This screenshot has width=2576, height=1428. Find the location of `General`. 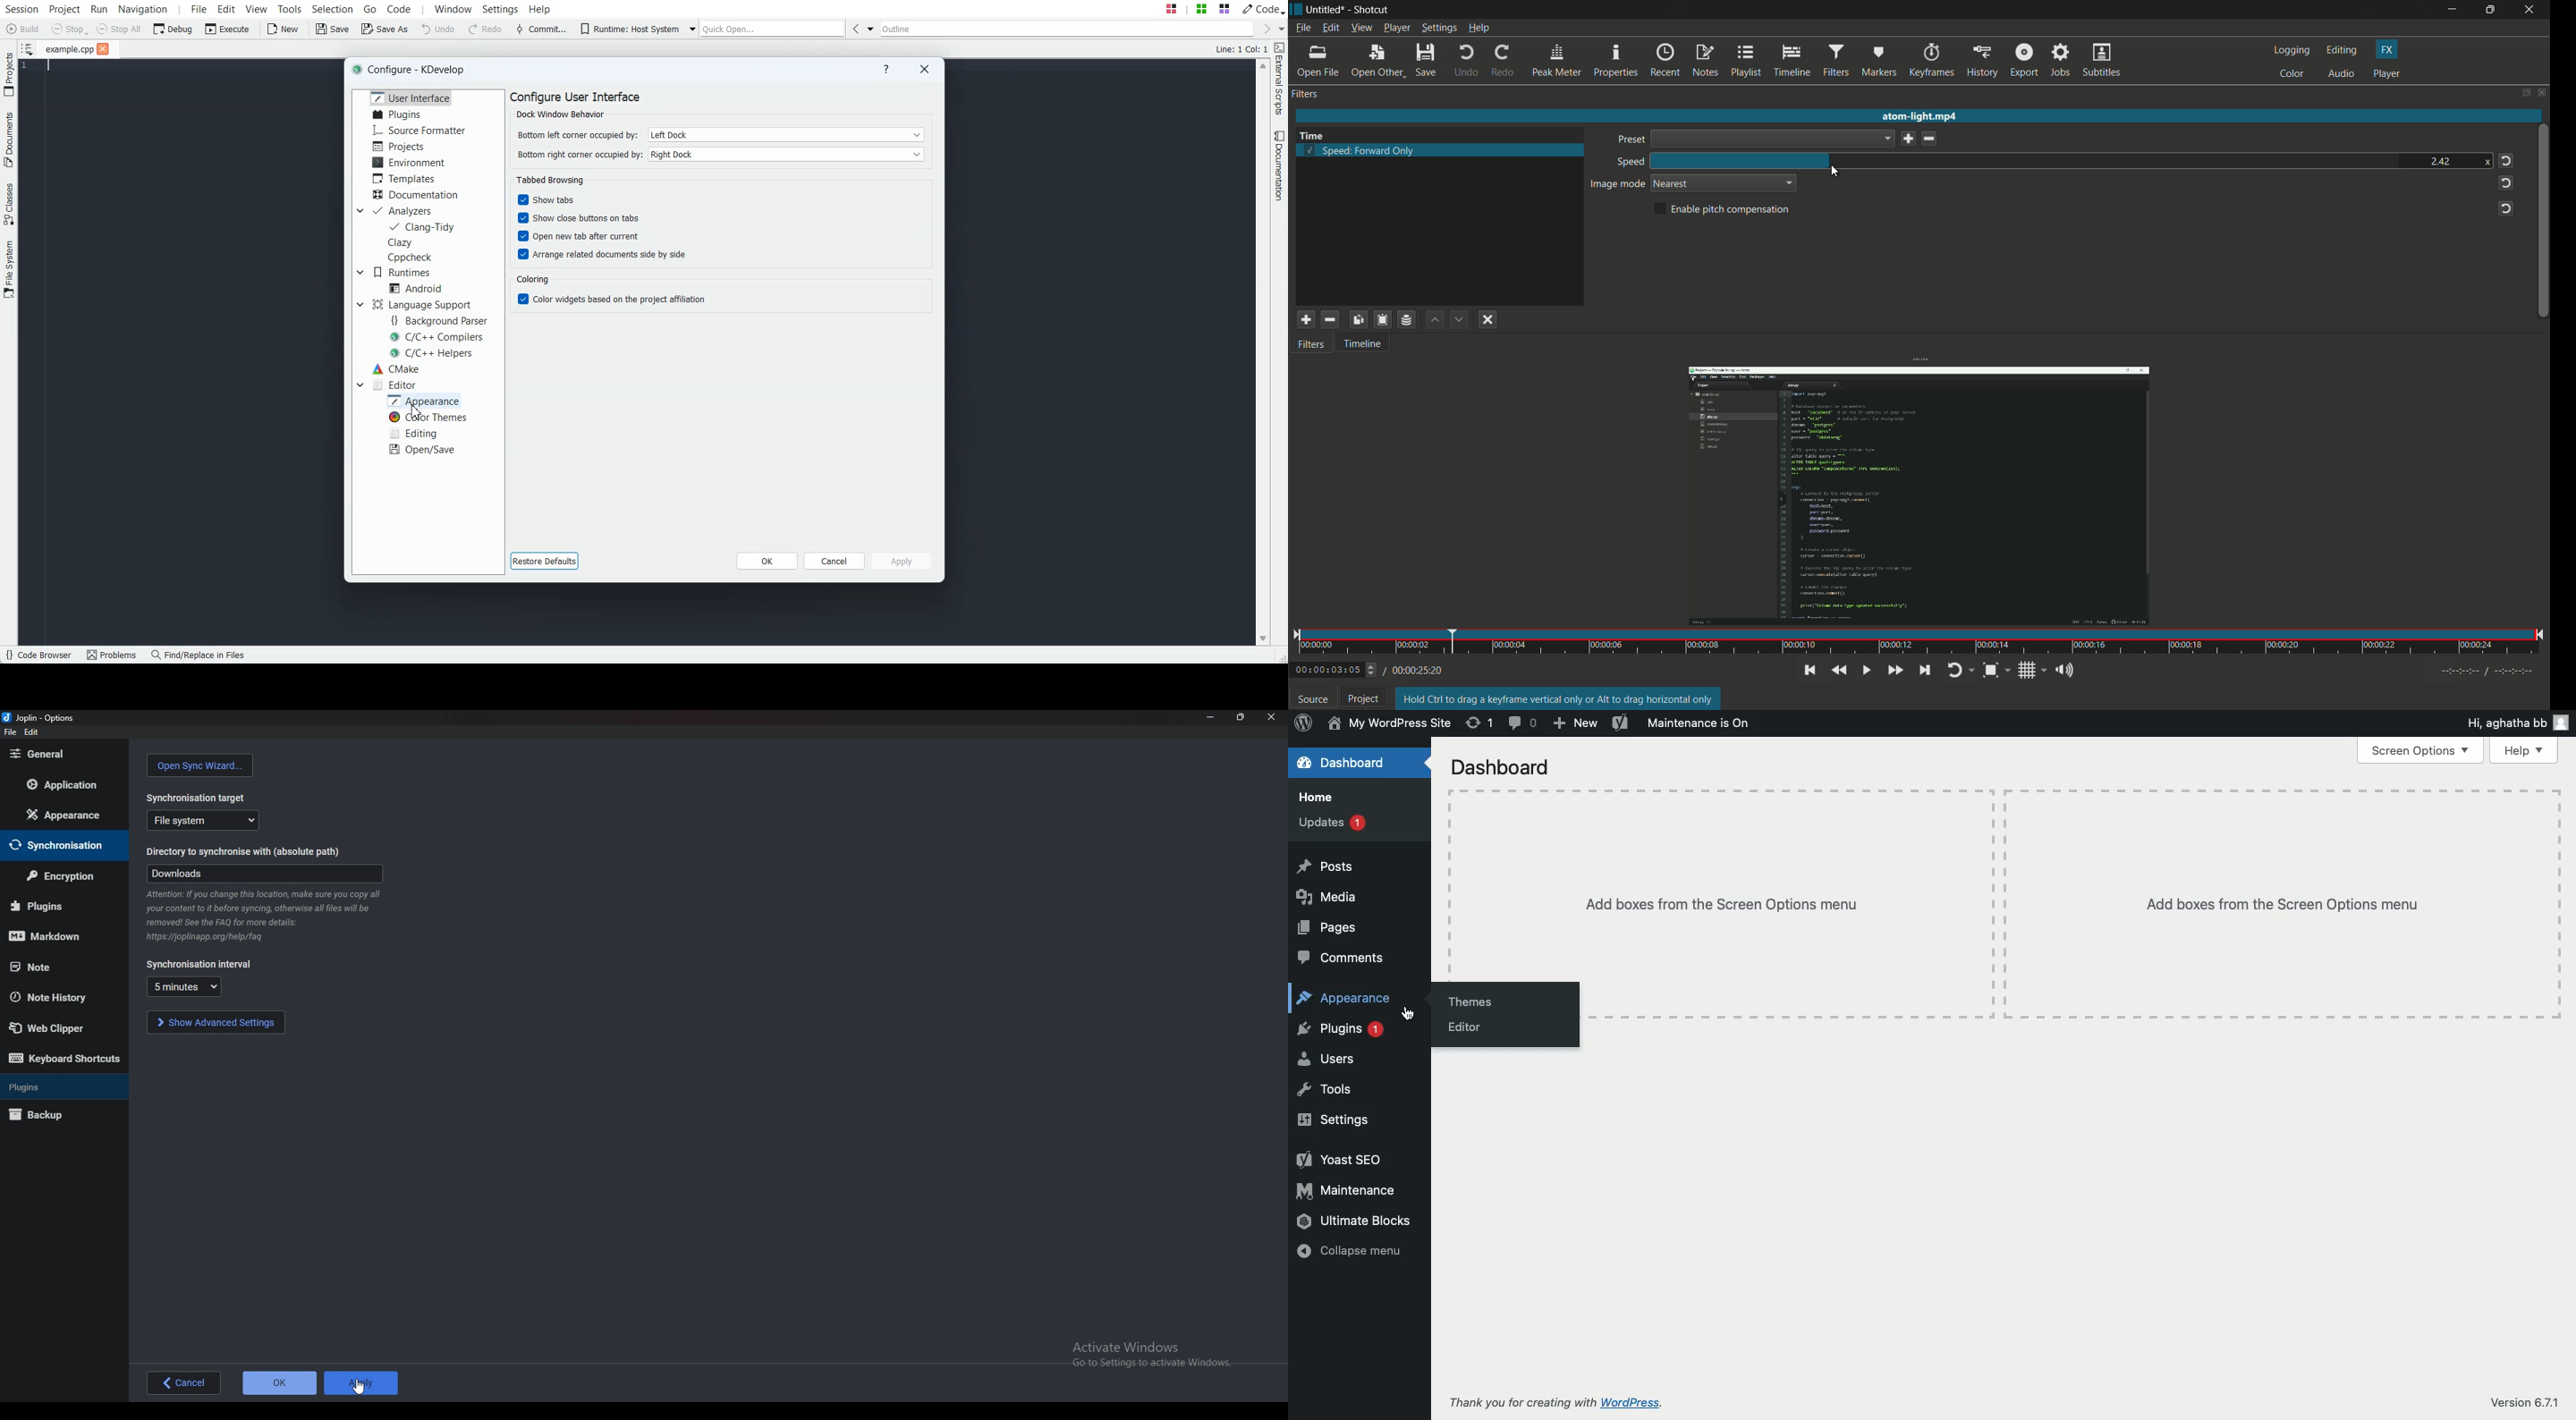

General is located at coordinates (62, 753).